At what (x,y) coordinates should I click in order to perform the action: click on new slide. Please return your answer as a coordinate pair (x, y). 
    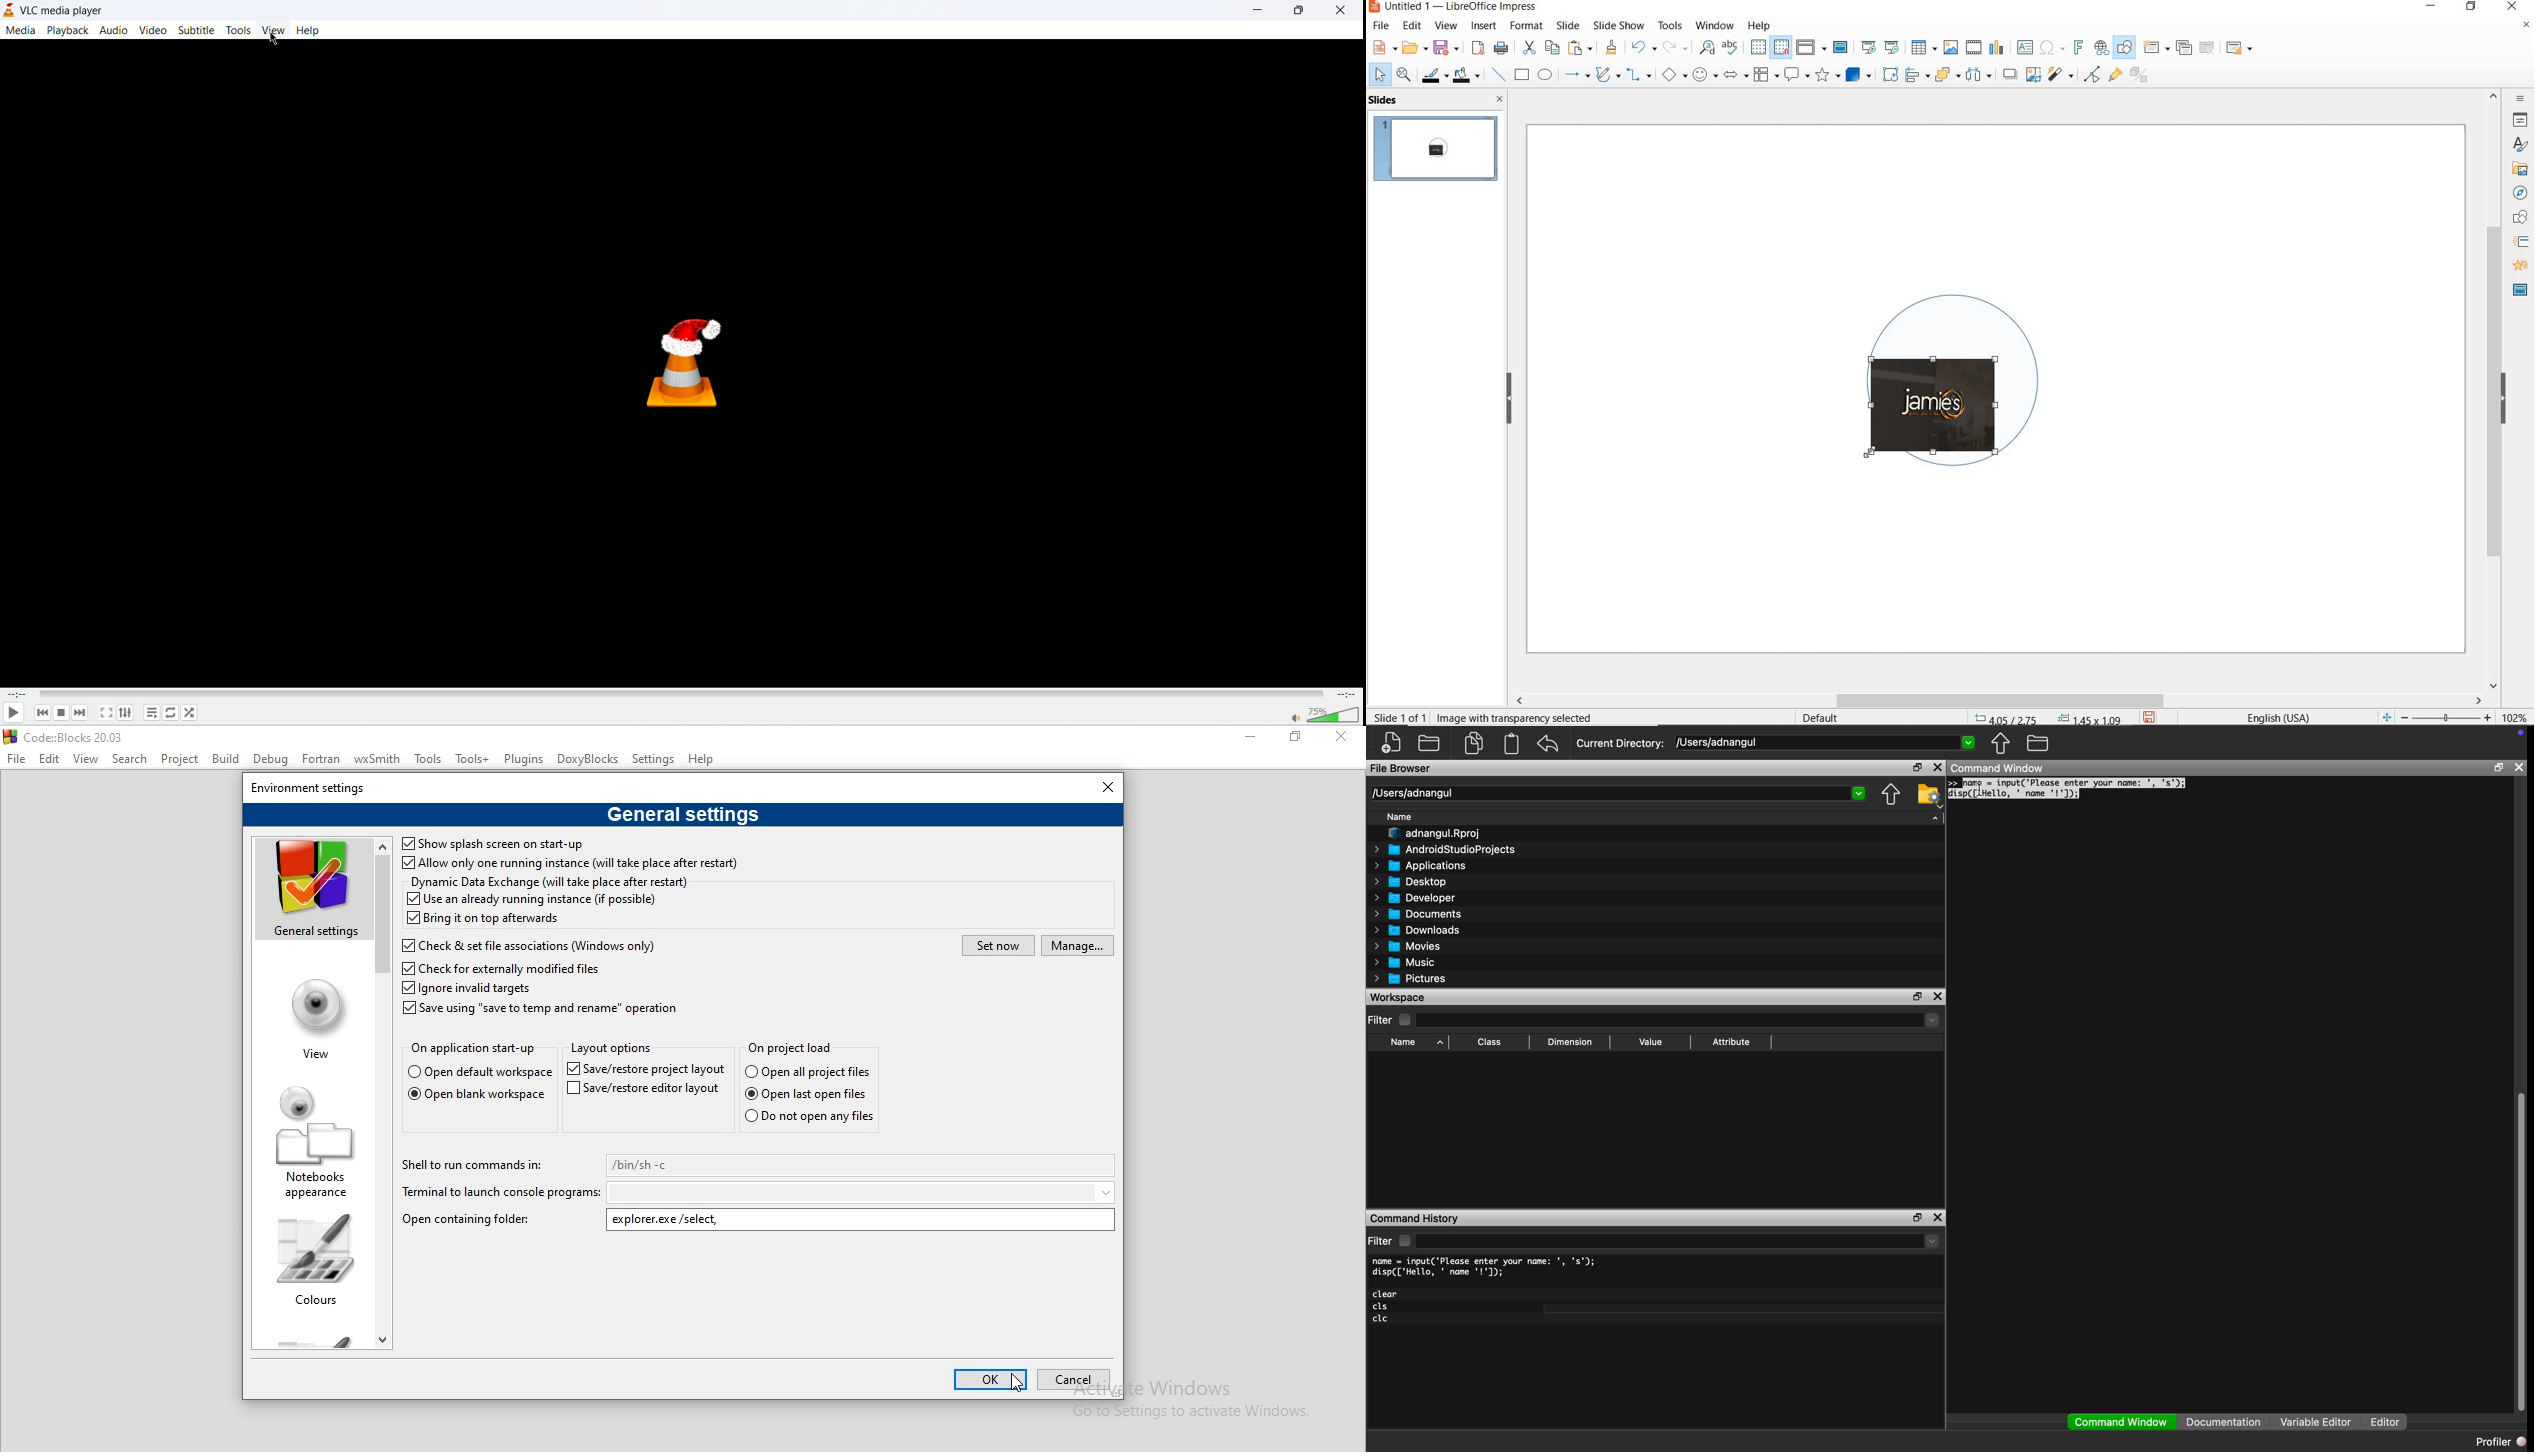
    Looking at the image, I should click on (2156, 48).